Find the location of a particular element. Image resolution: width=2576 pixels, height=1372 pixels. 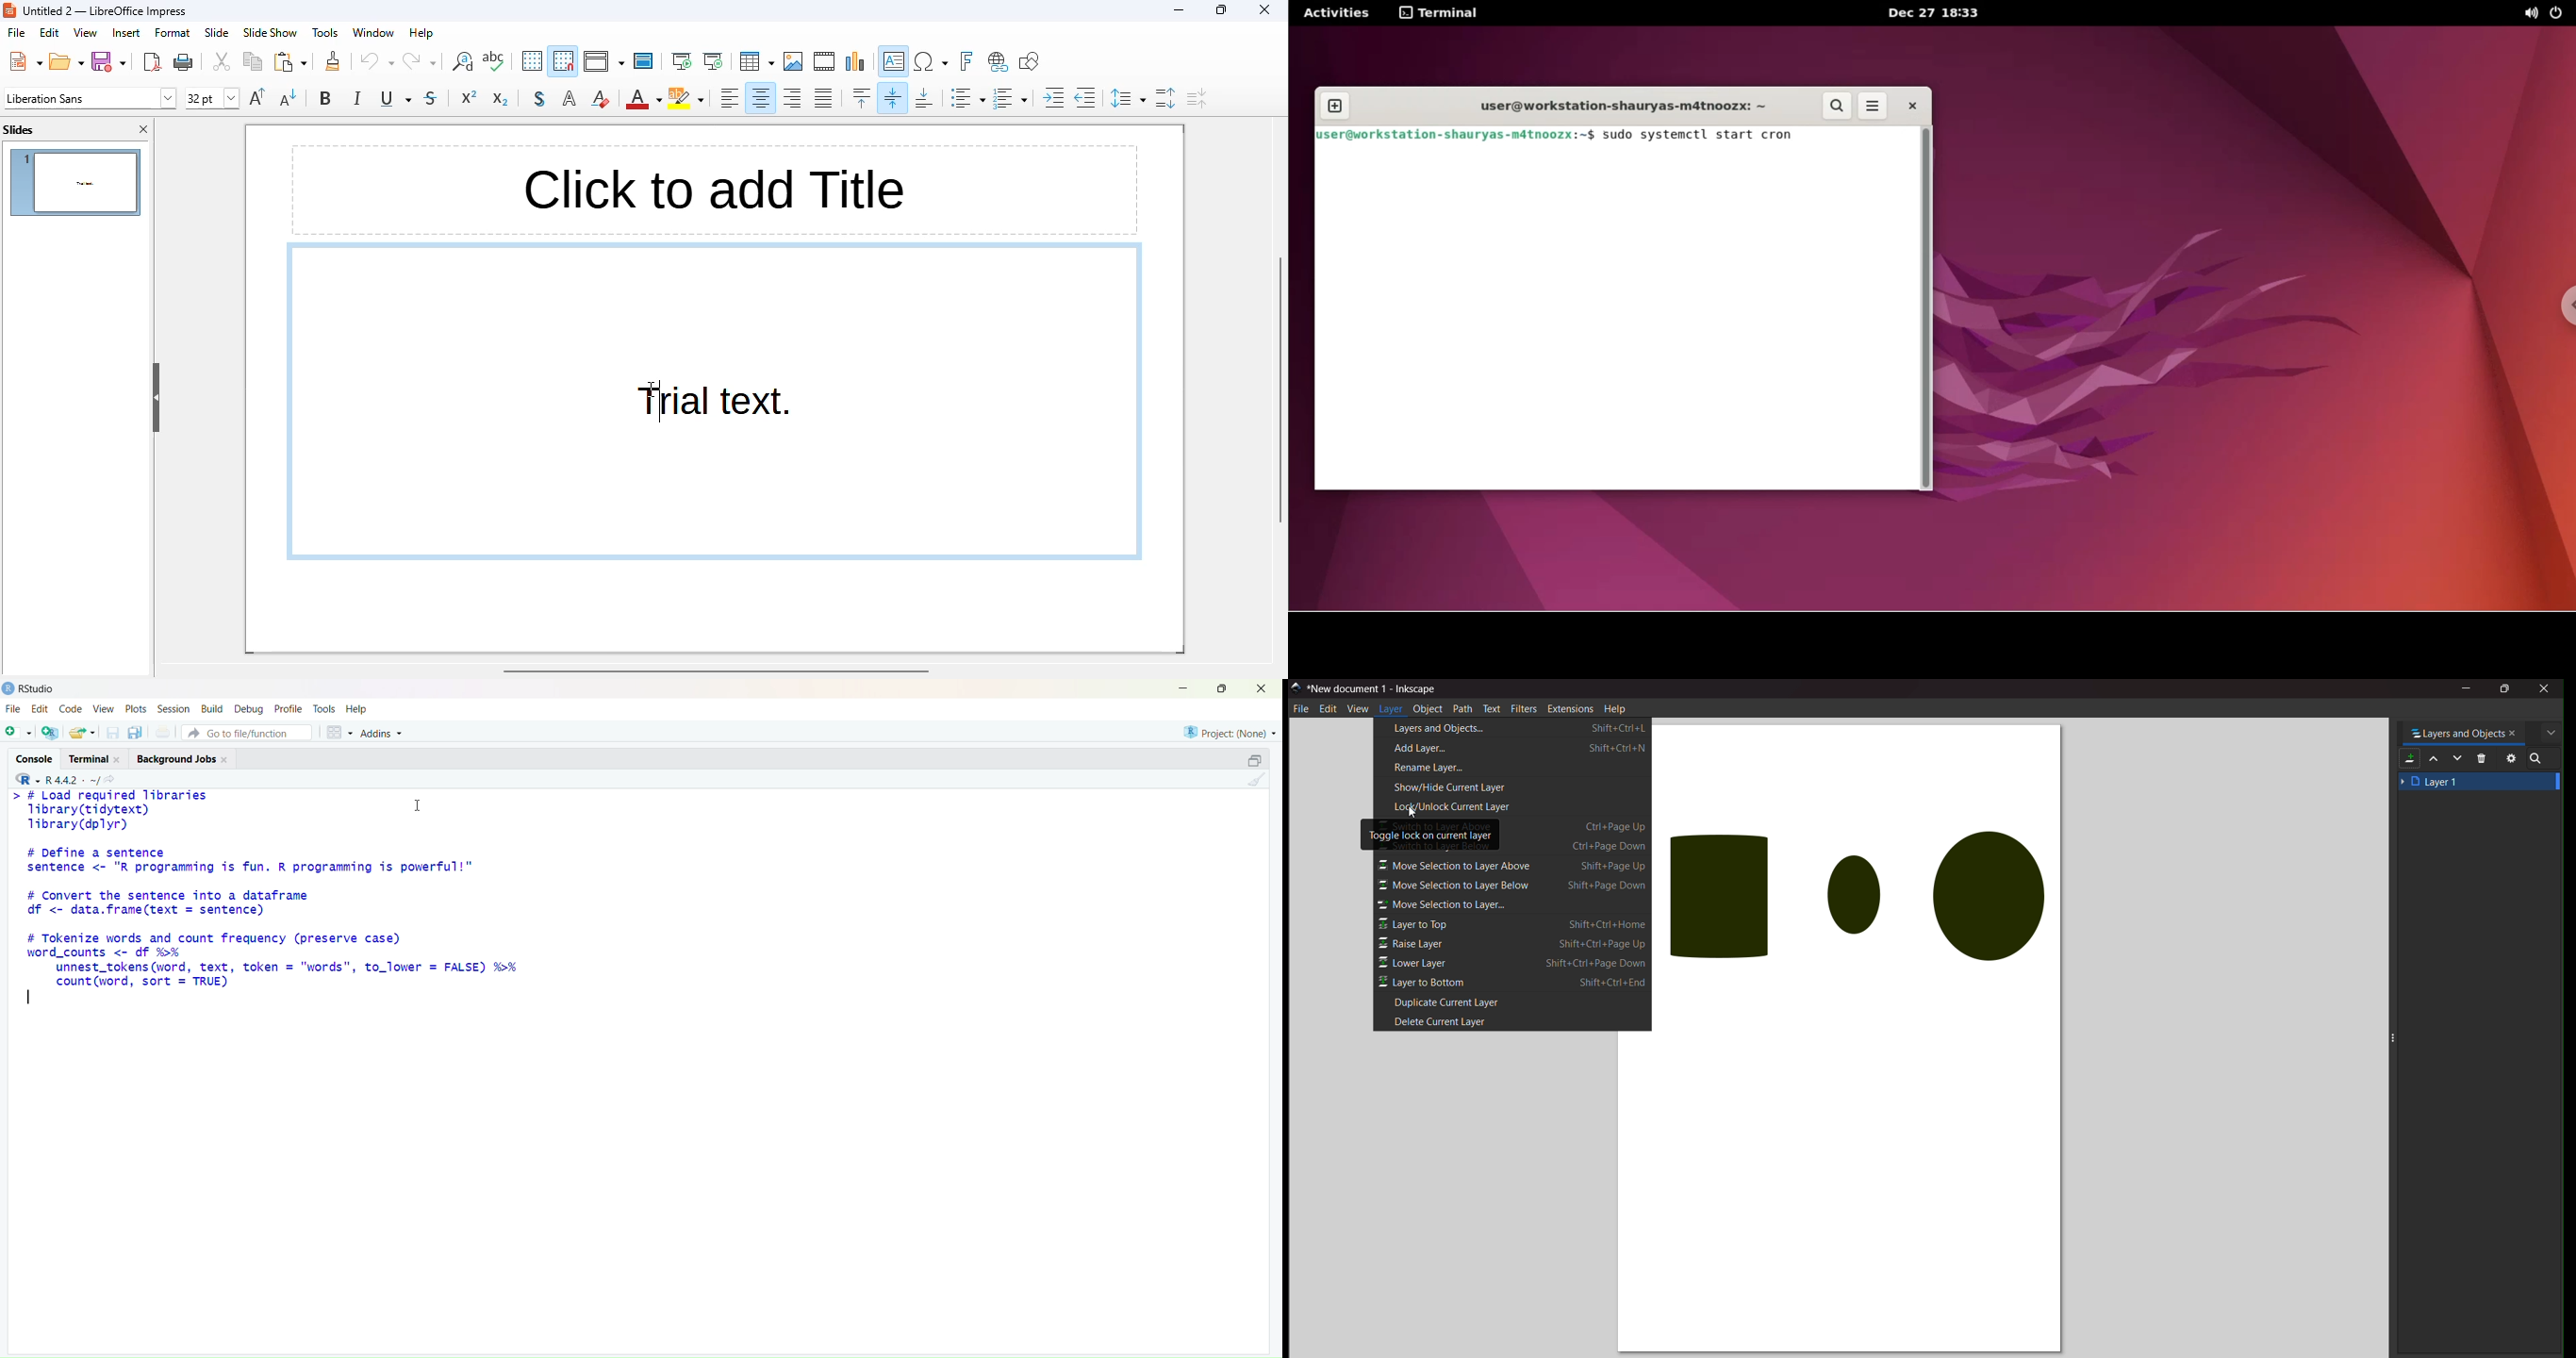

set line spacing is located at coordinates (1128, 98).